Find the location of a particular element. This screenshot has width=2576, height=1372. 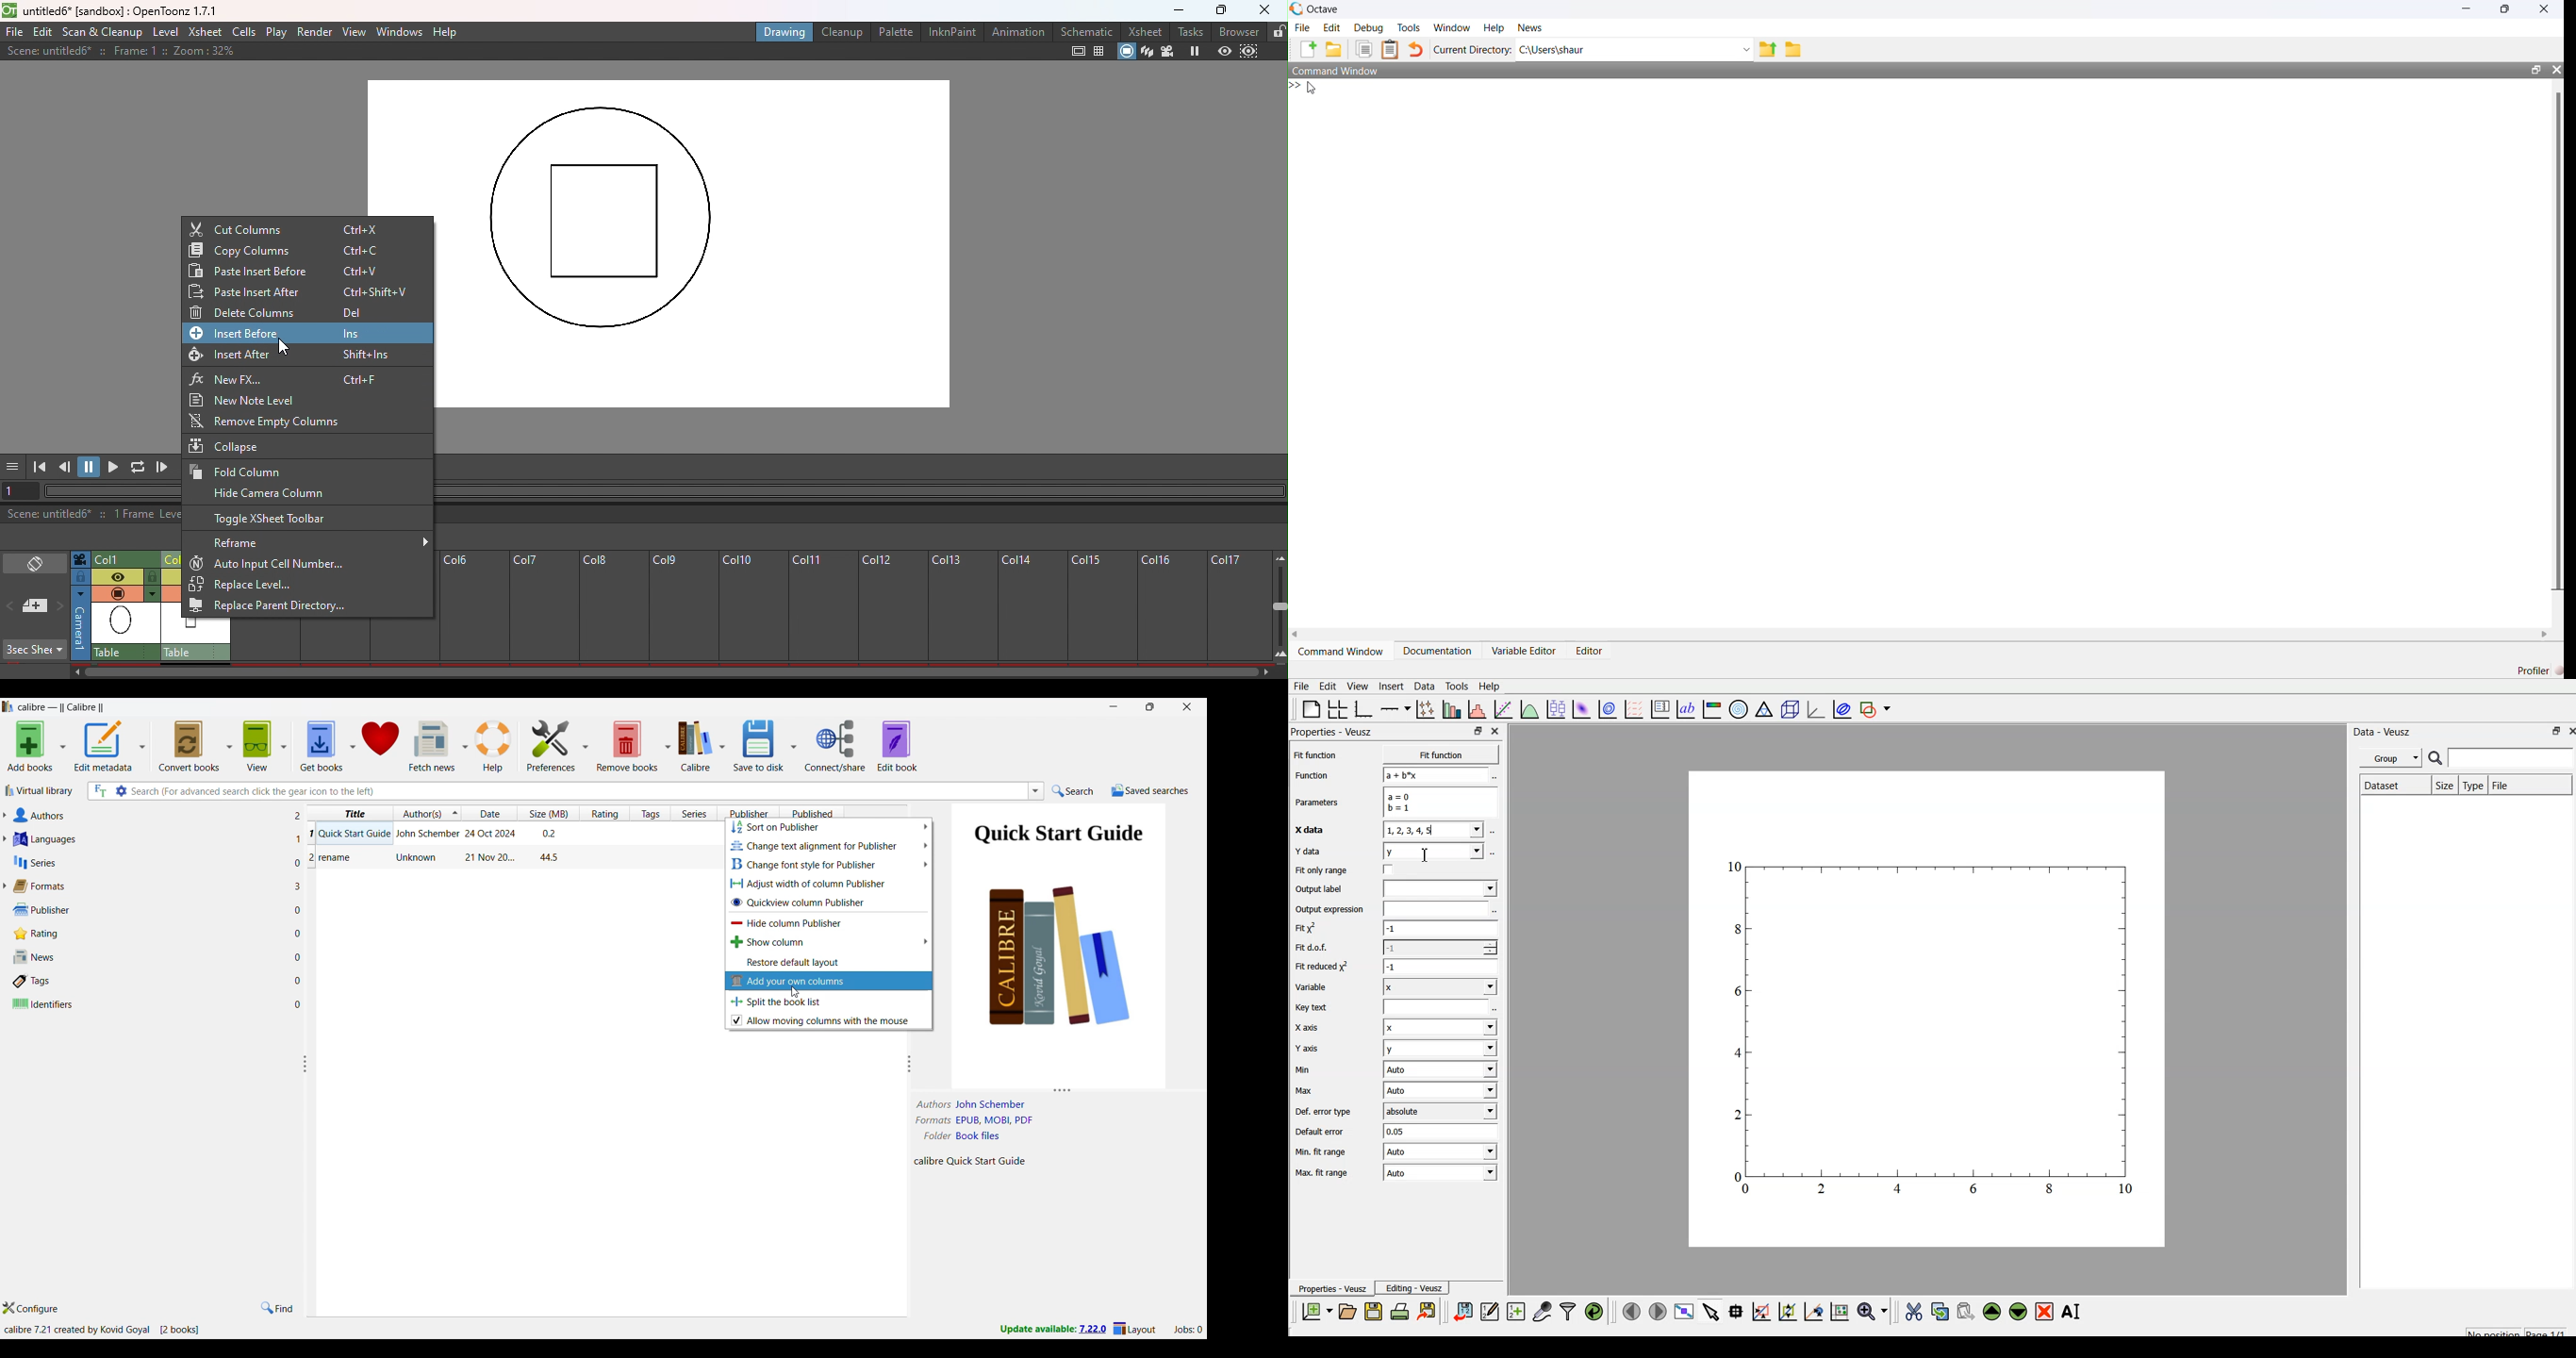

image color bar is located at coordinates (1715, 709).